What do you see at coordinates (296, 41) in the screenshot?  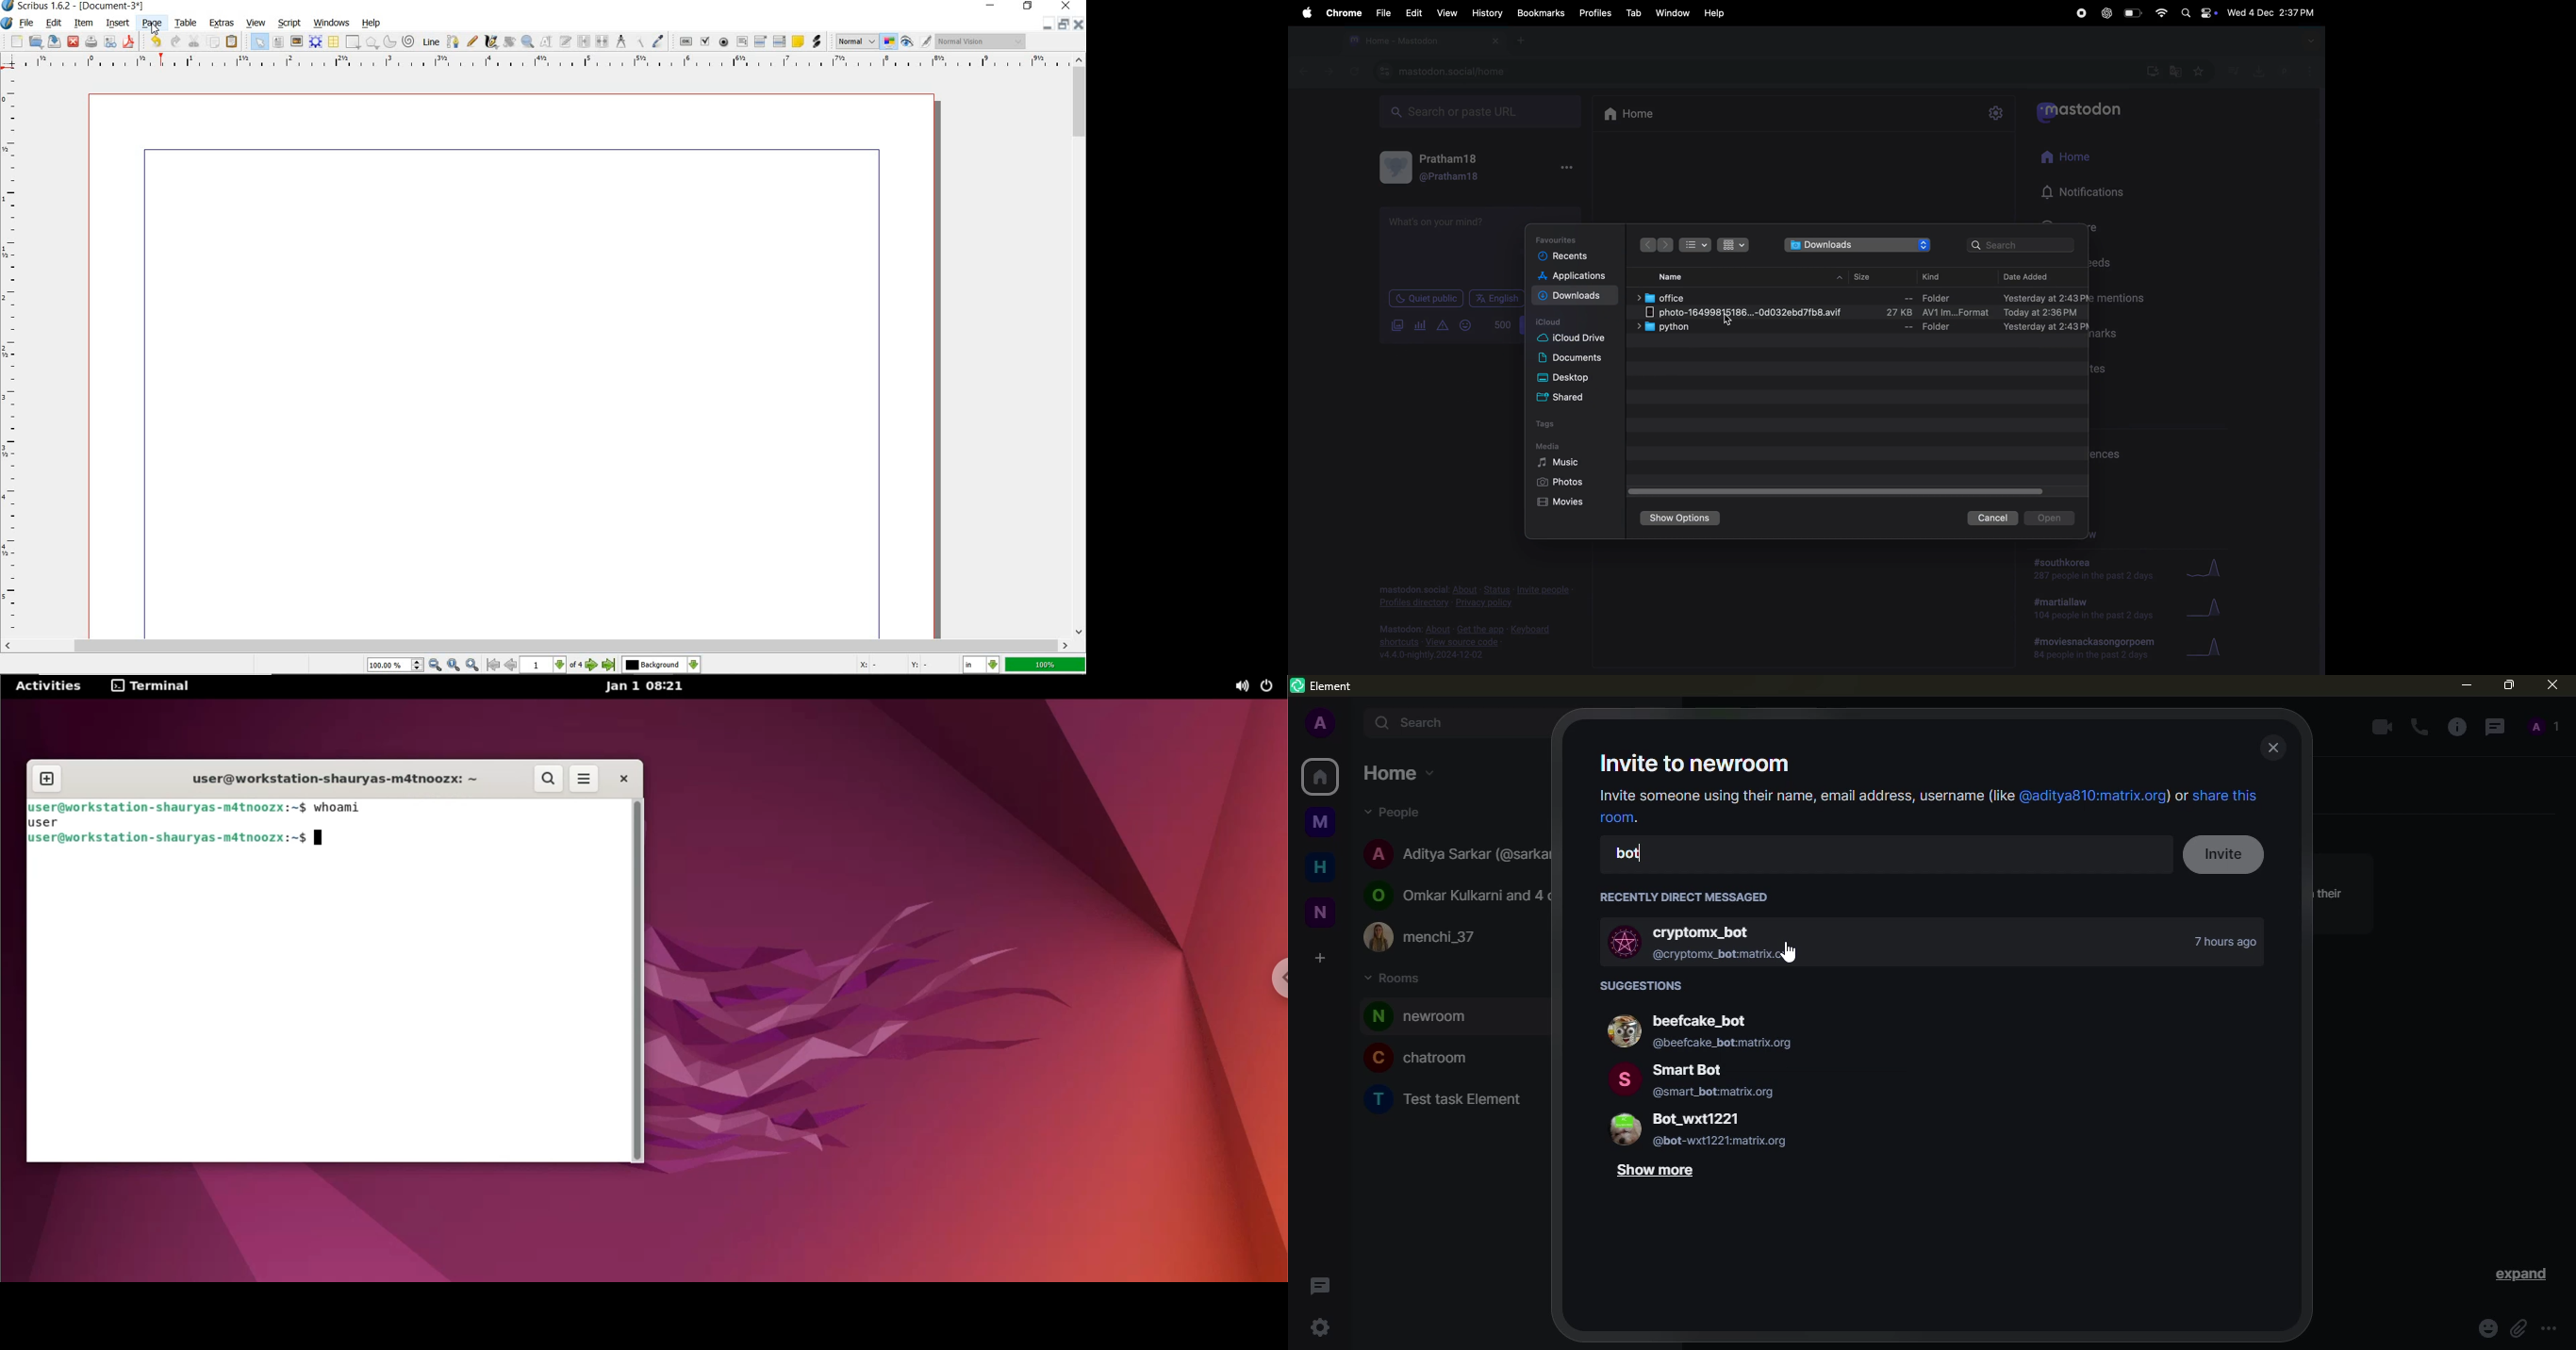 I see `image frame` at bounding box center [296, 41].